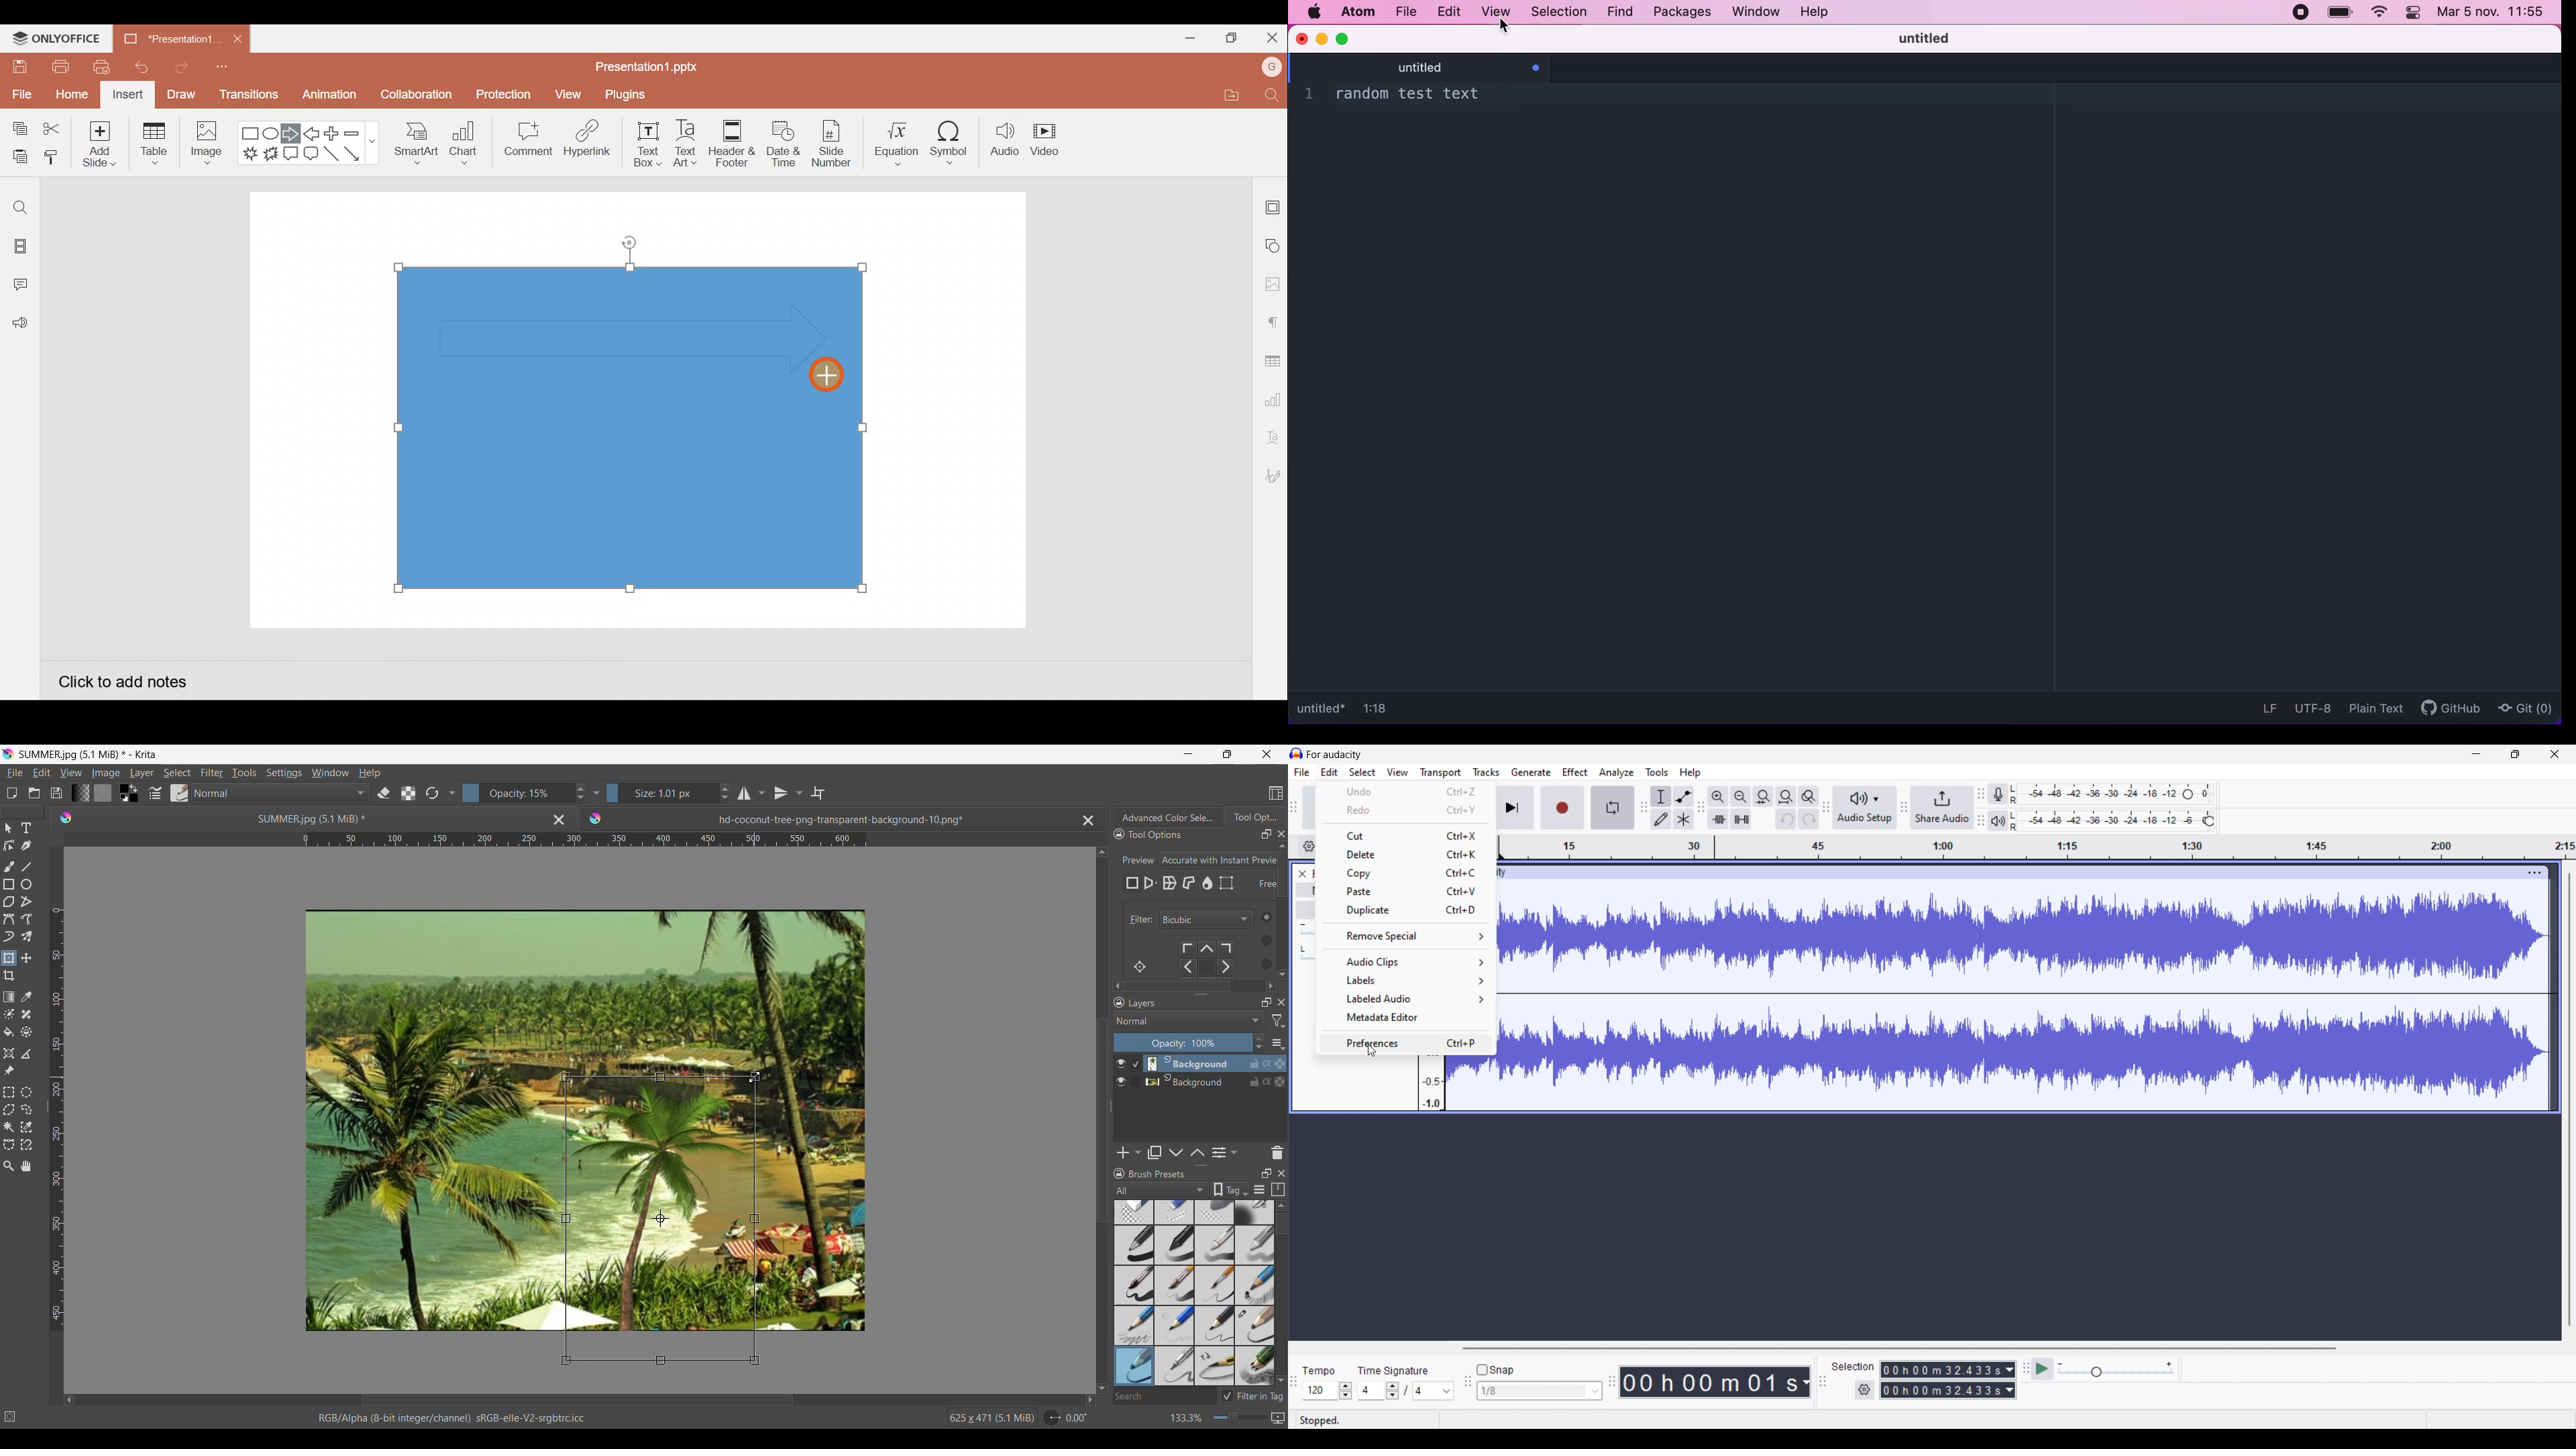 Image resolution: width=2576 pixels, height=1456 pixels. What do you see at coordinates (154, 794) in the screenshot?
I see `Edit brush settings` at bounding box center [154, 794].